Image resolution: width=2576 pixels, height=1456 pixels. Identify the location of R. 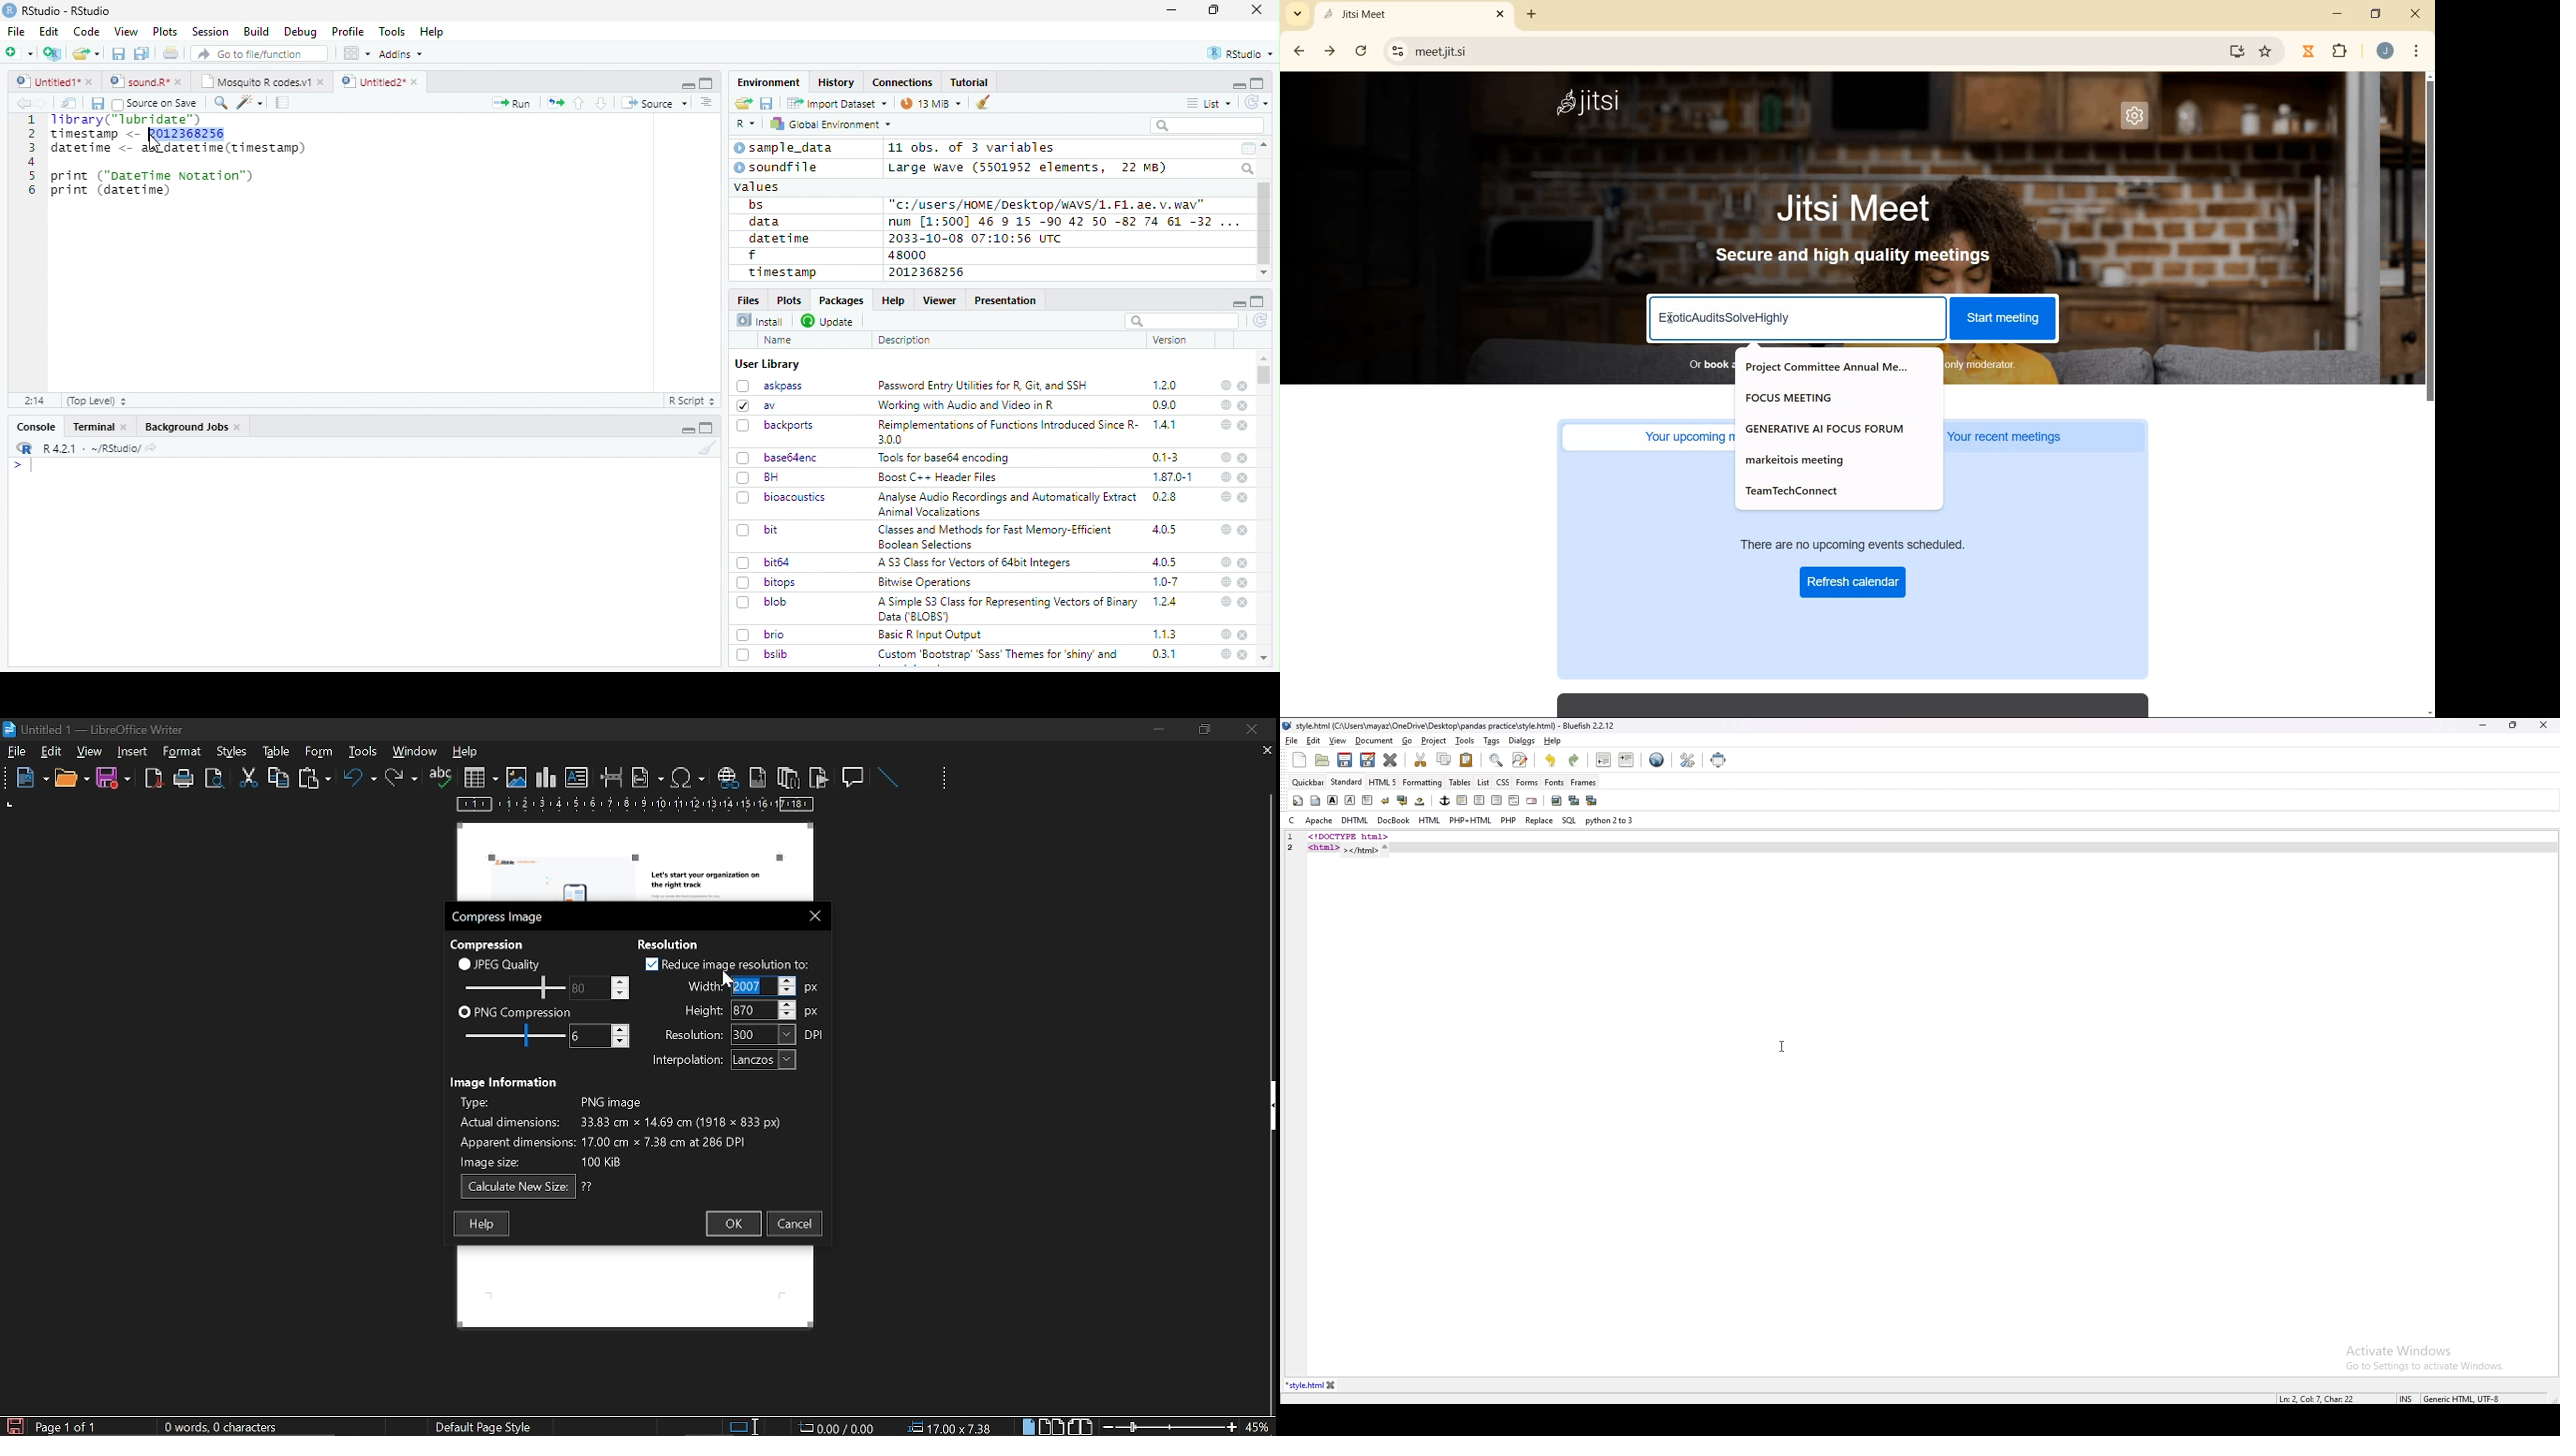
(746, 125).